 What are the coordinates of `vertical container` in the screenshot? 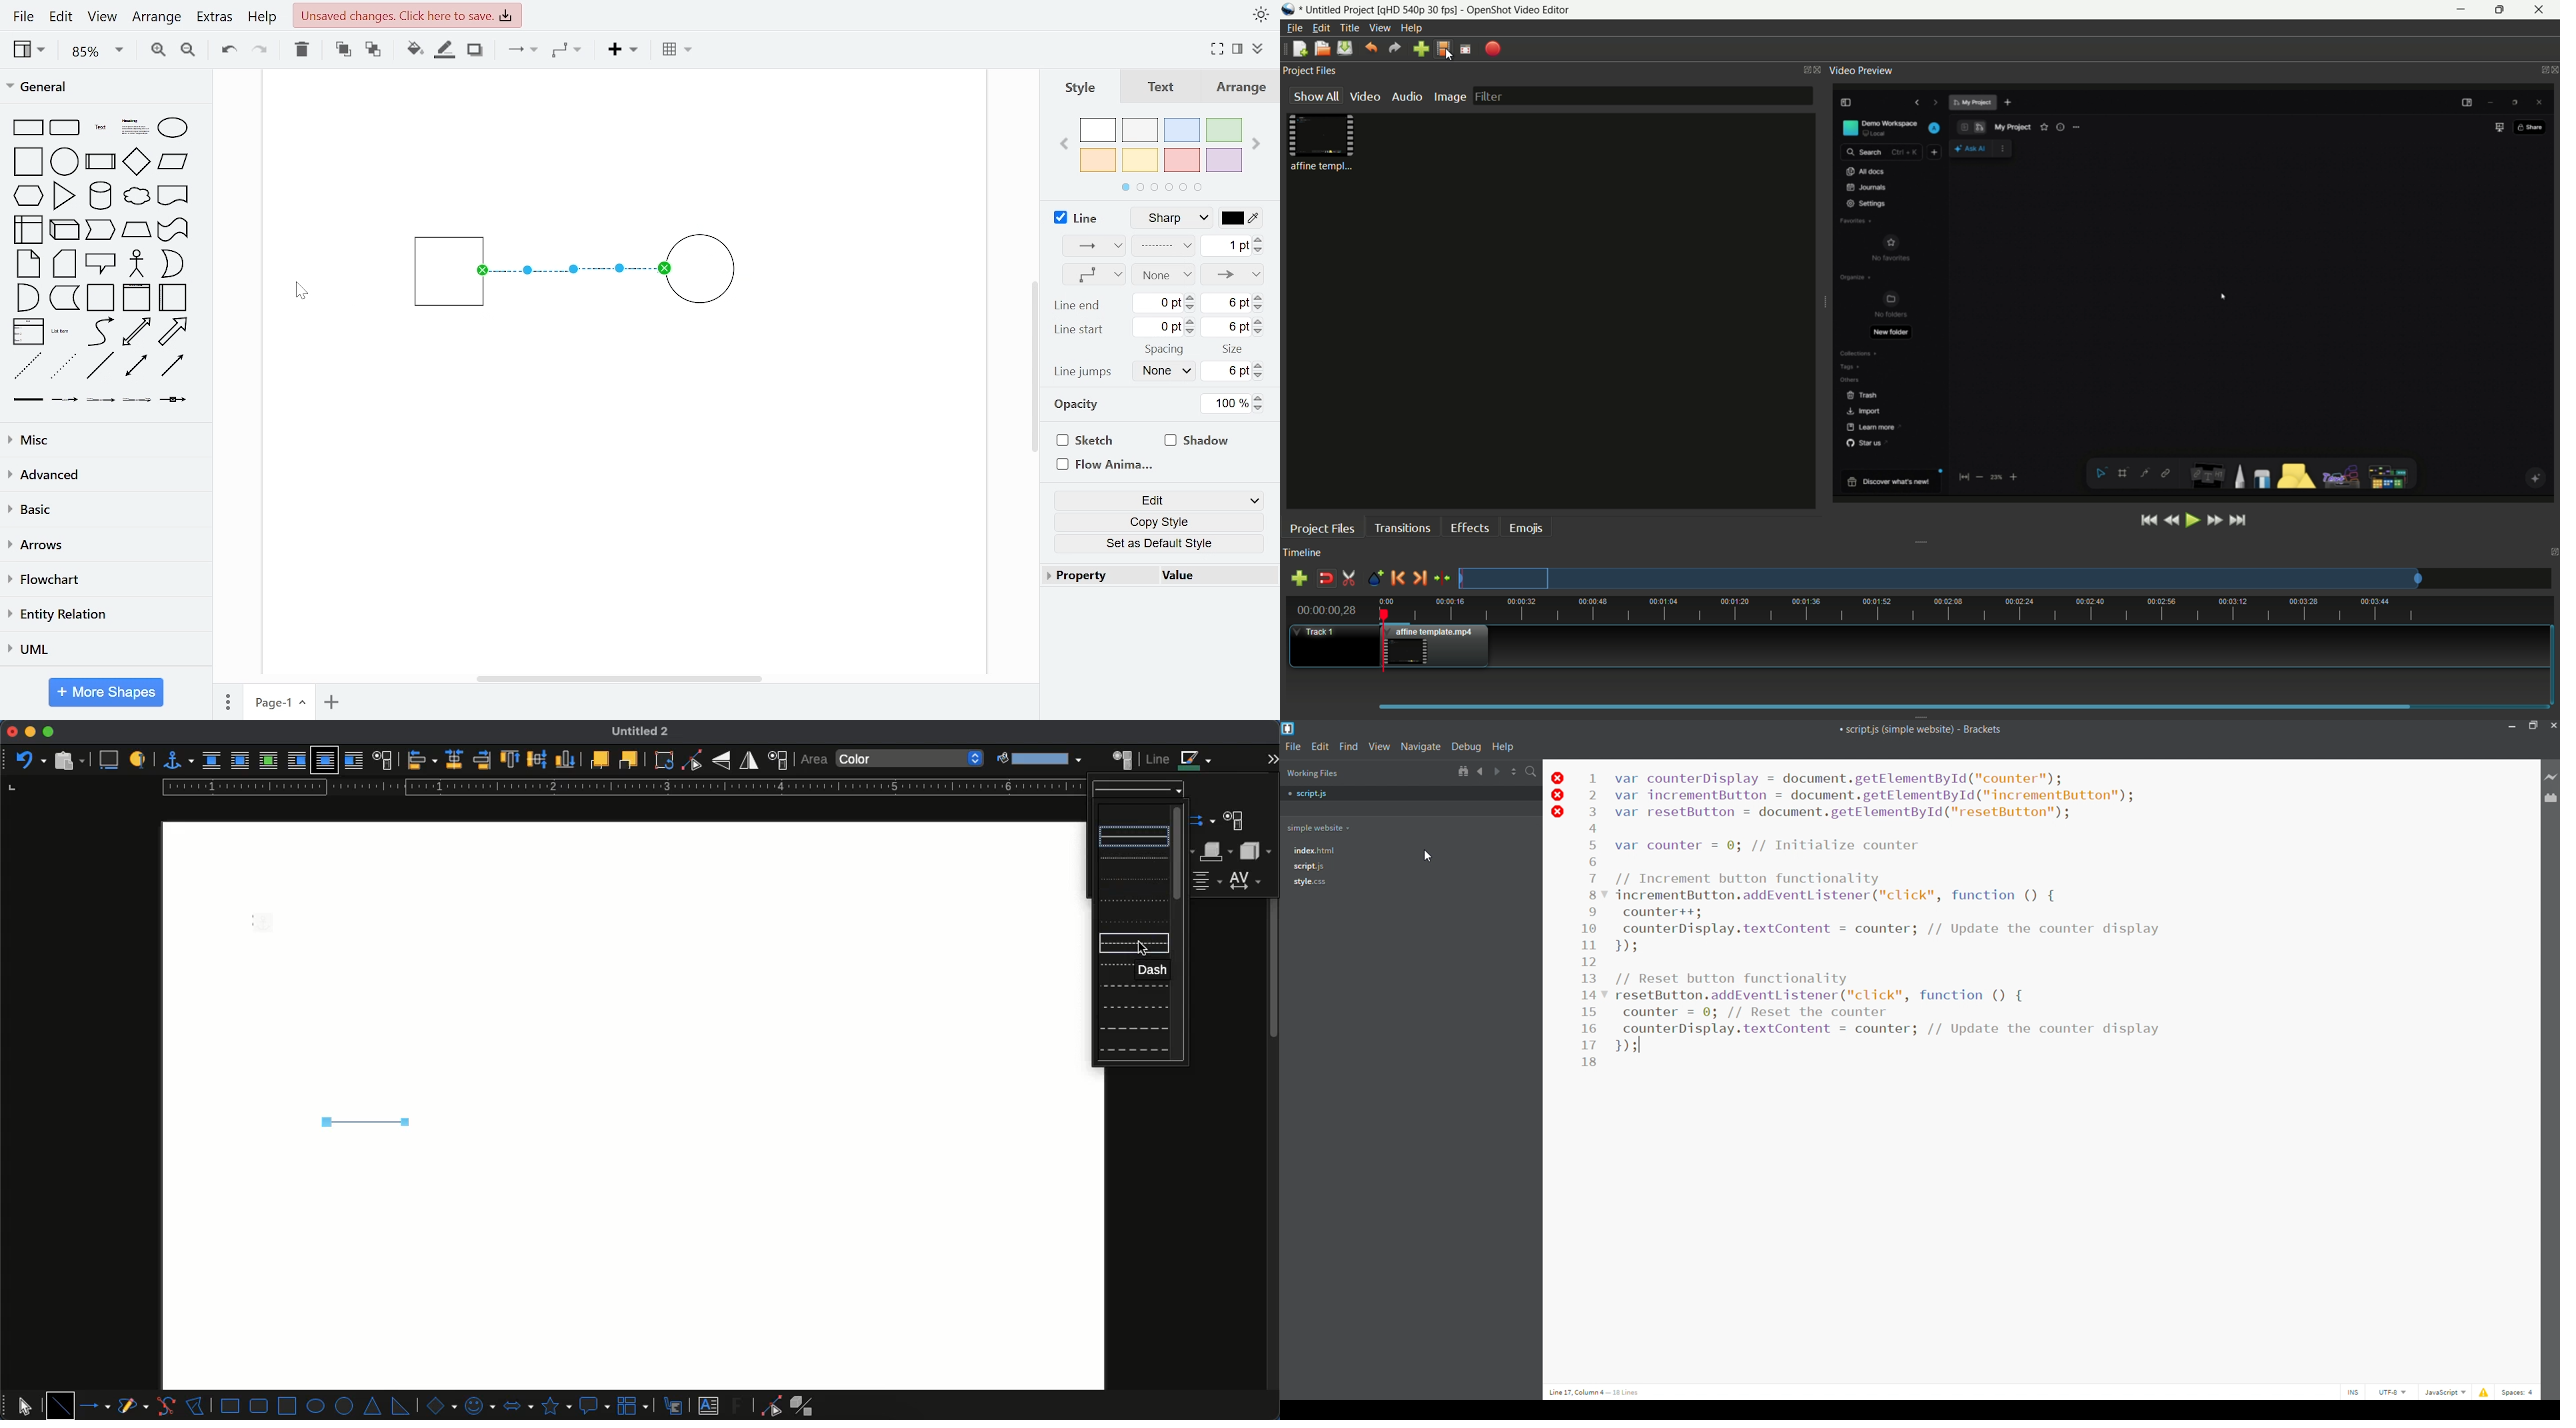 It's located at (136, 298).